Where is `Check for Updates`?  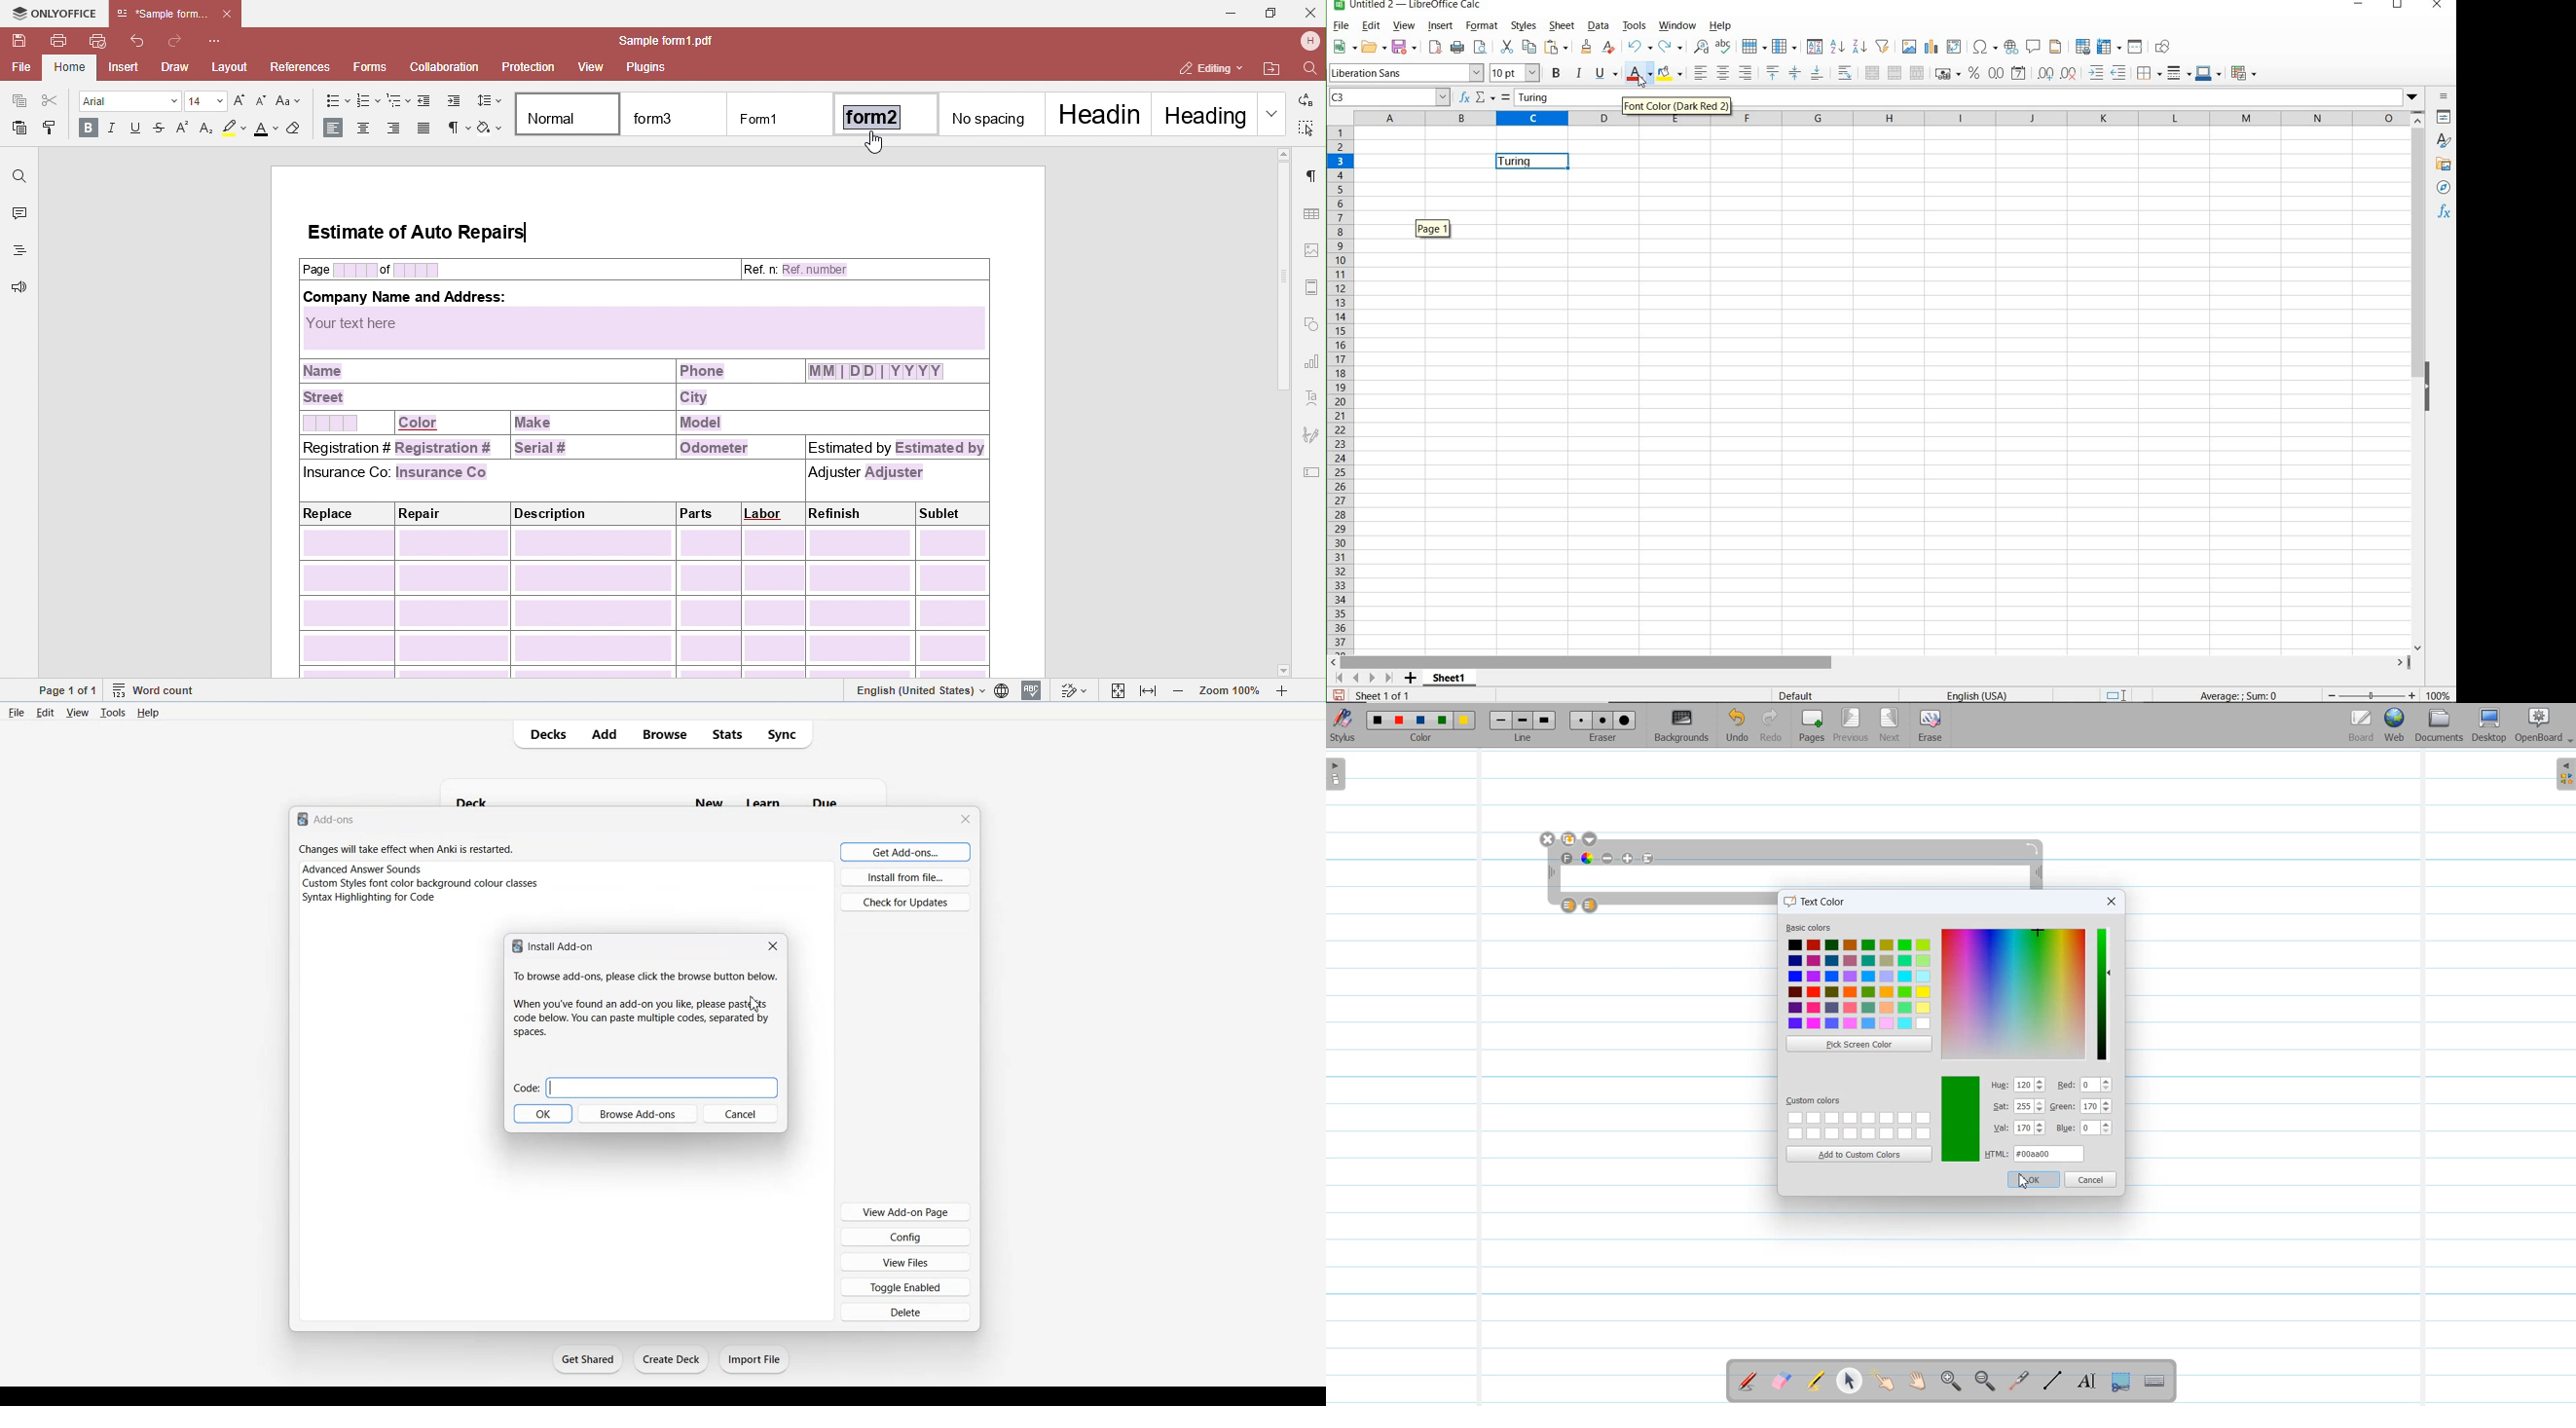
Check for Updates is located at coordinates (907, 902).